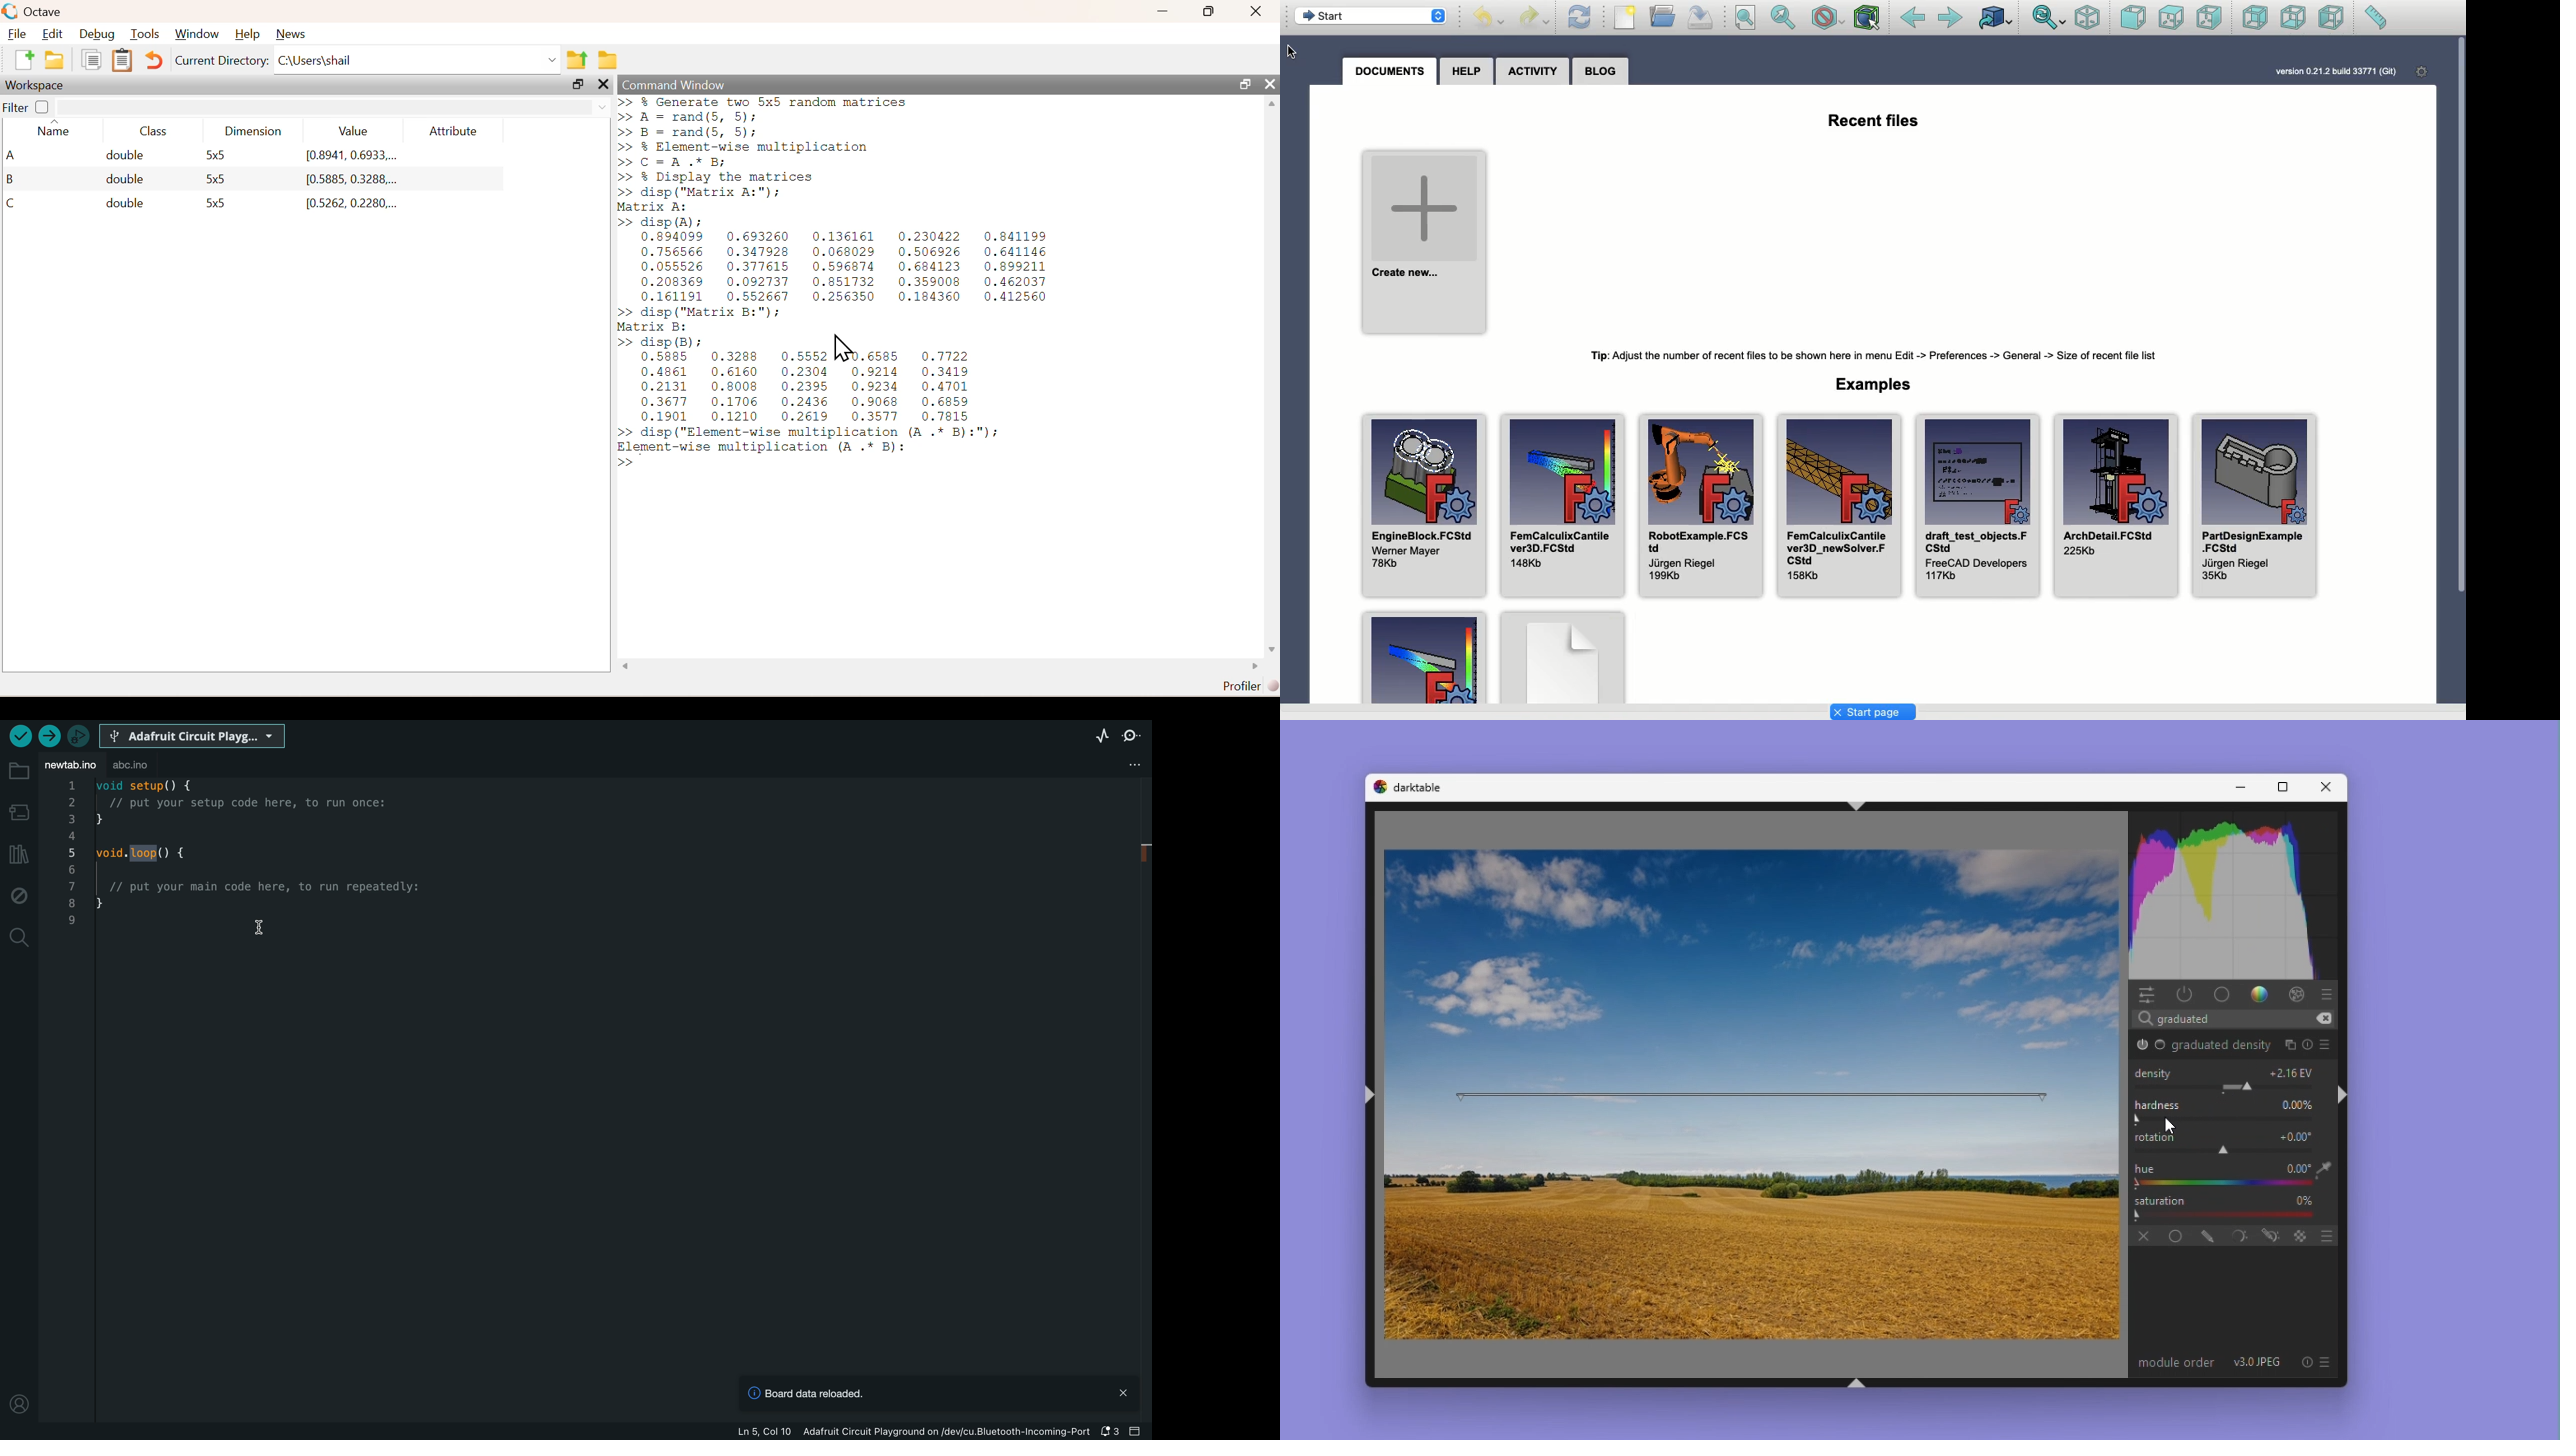 This screenshot has height=1456, width=2576. Describe the element at coordinates (2268, 1235) in the screenshot. I see `drawn and parametric mask` at that location.